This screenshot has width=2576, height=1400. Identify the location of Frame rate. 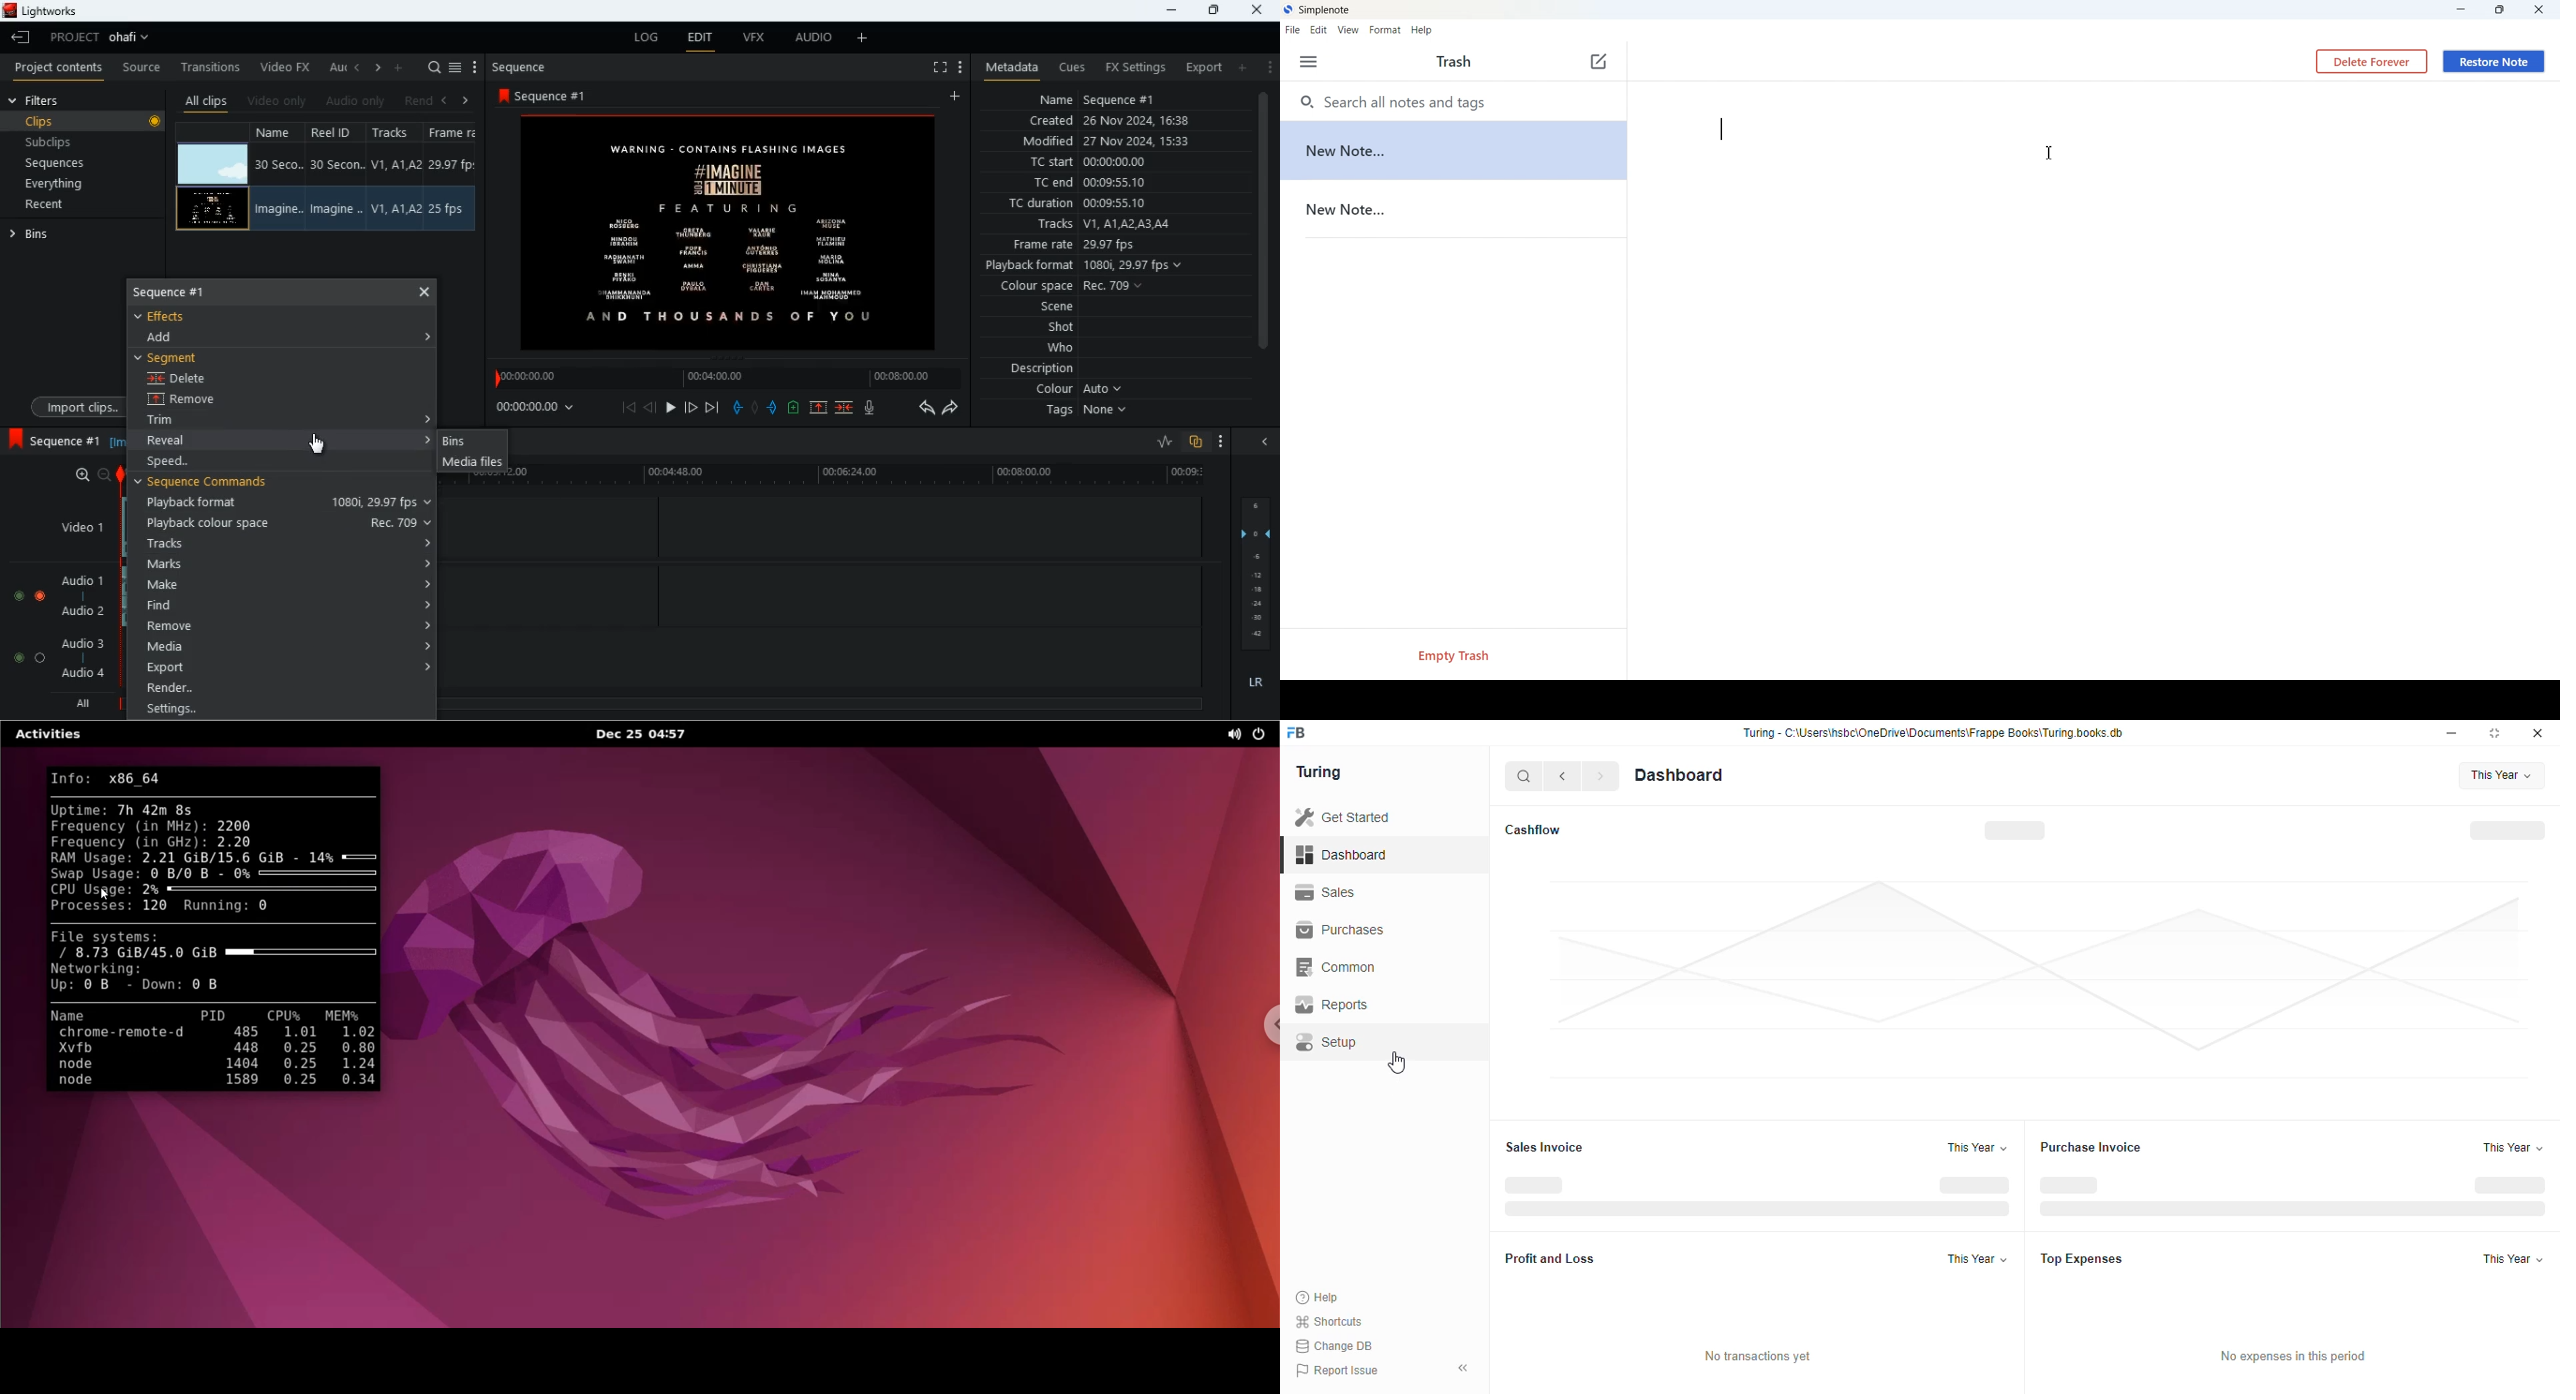
(453, 165).